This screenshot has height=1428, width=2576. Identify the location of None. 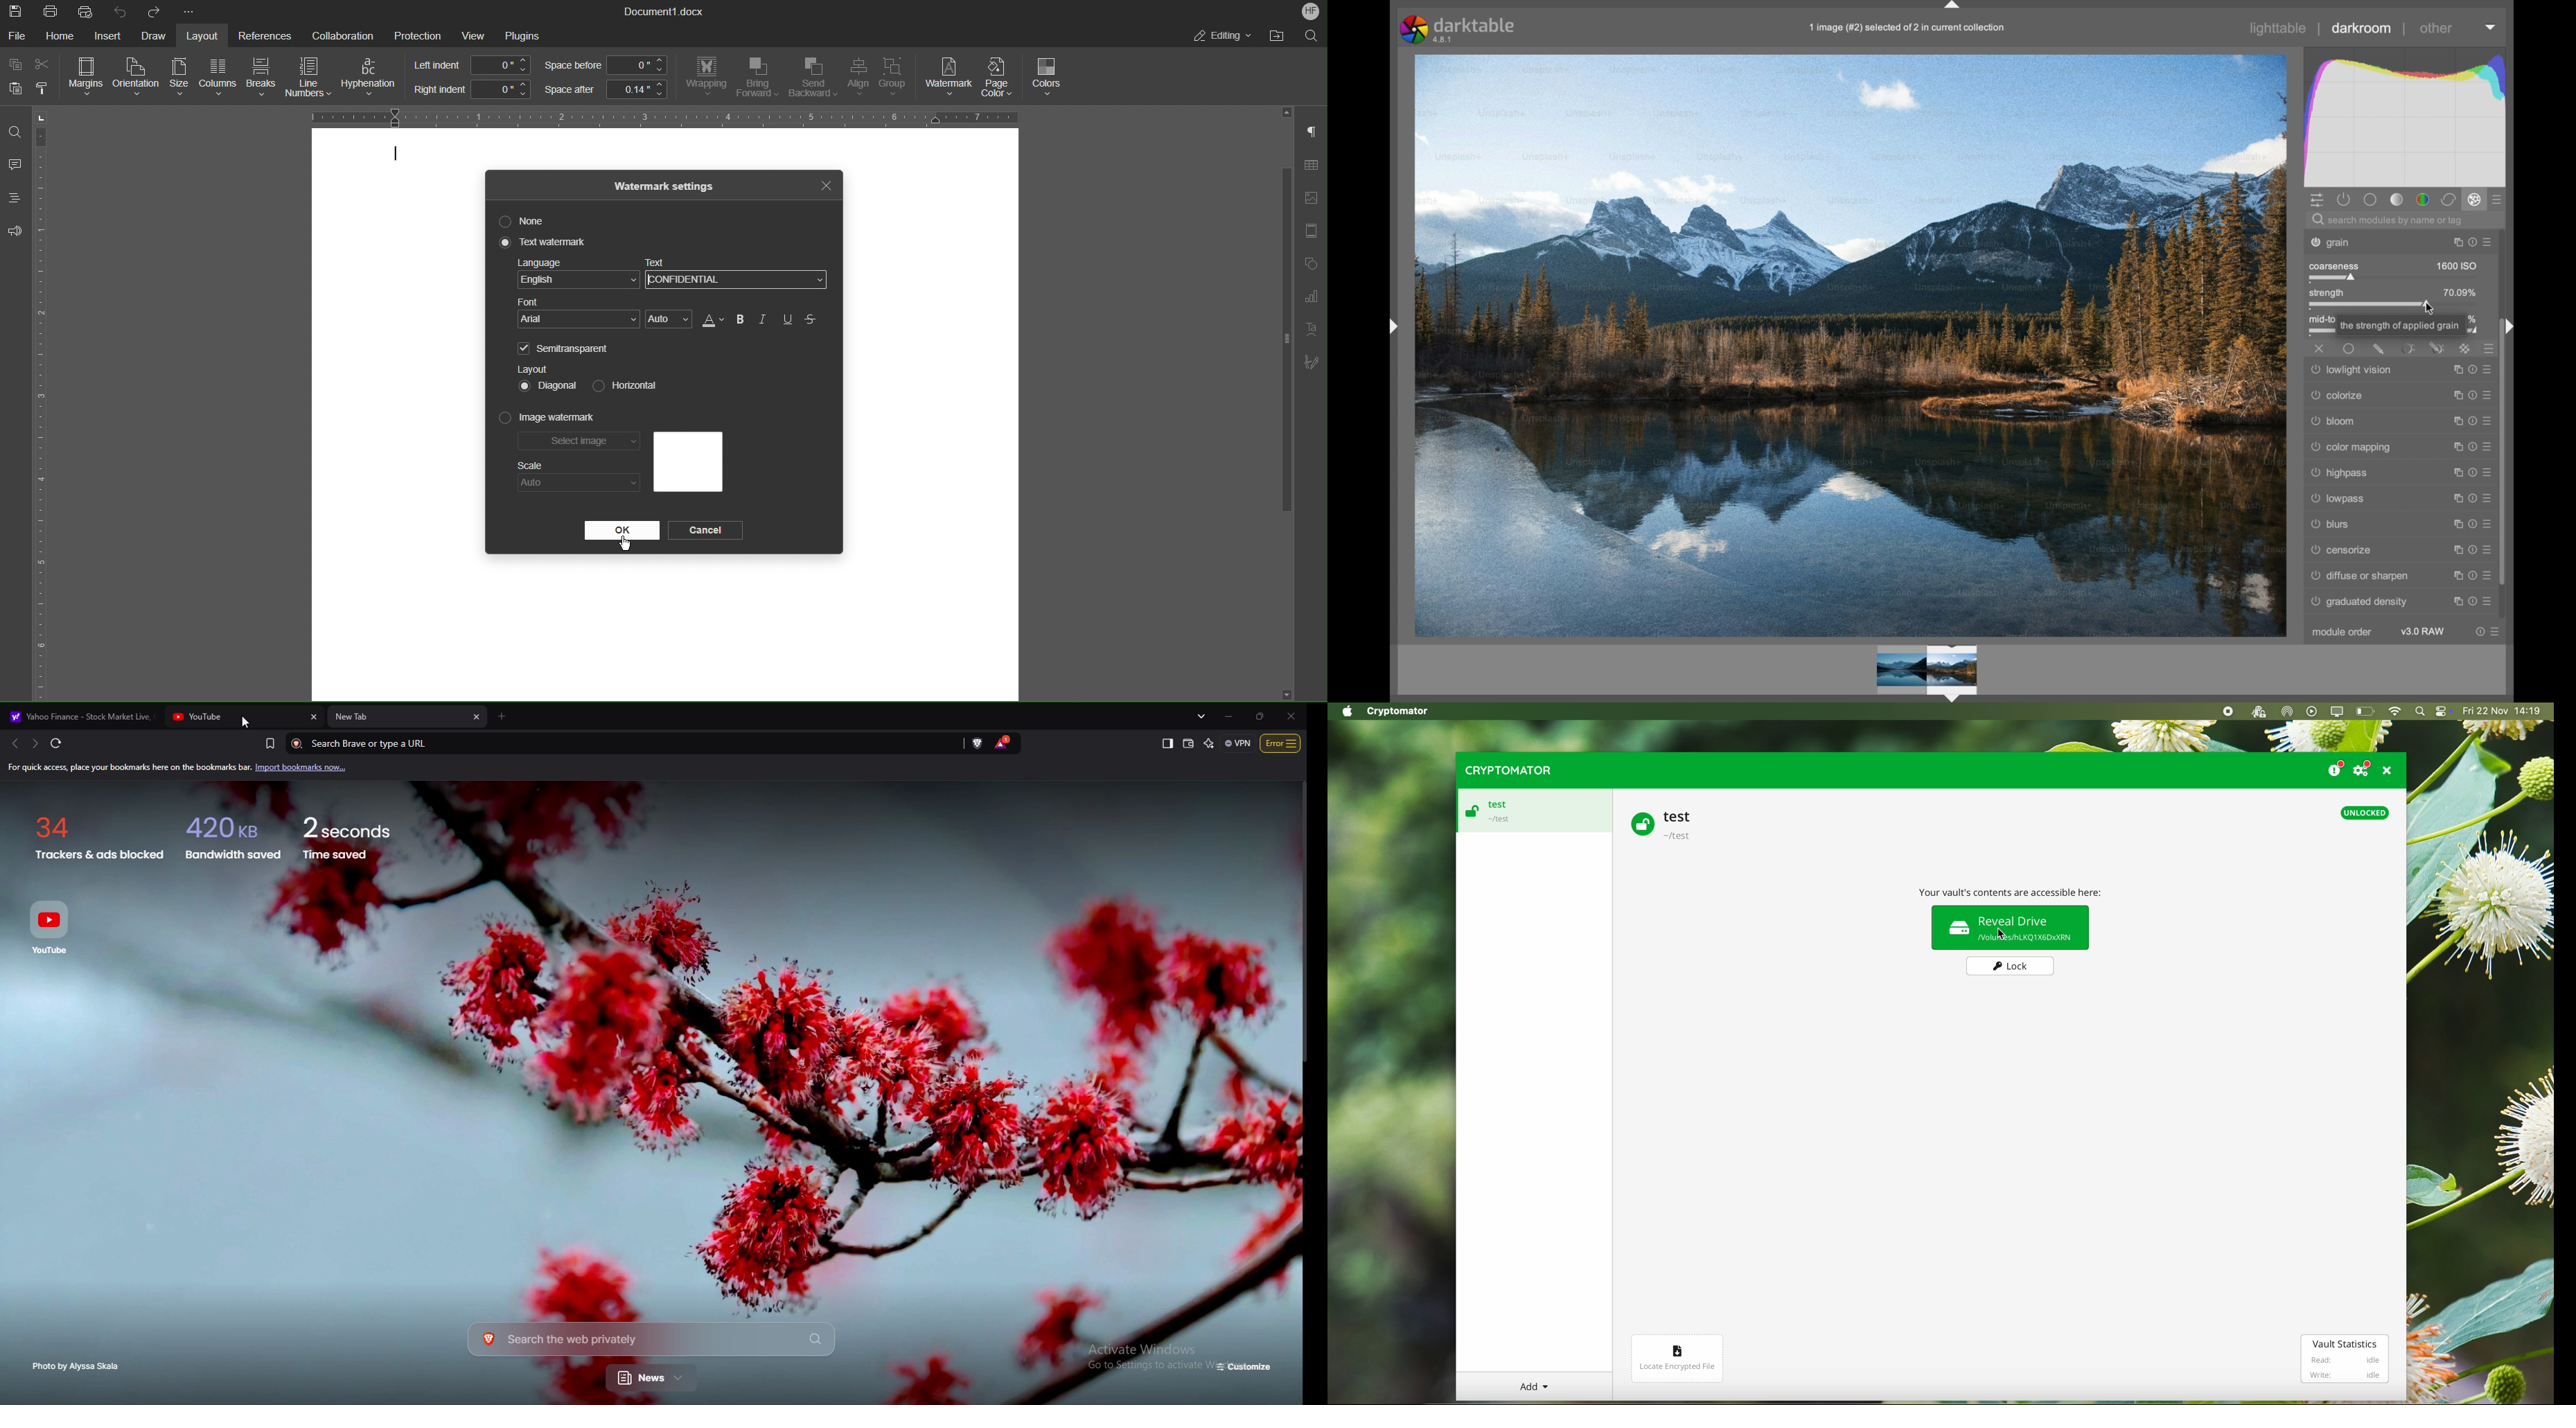
(525, 221).